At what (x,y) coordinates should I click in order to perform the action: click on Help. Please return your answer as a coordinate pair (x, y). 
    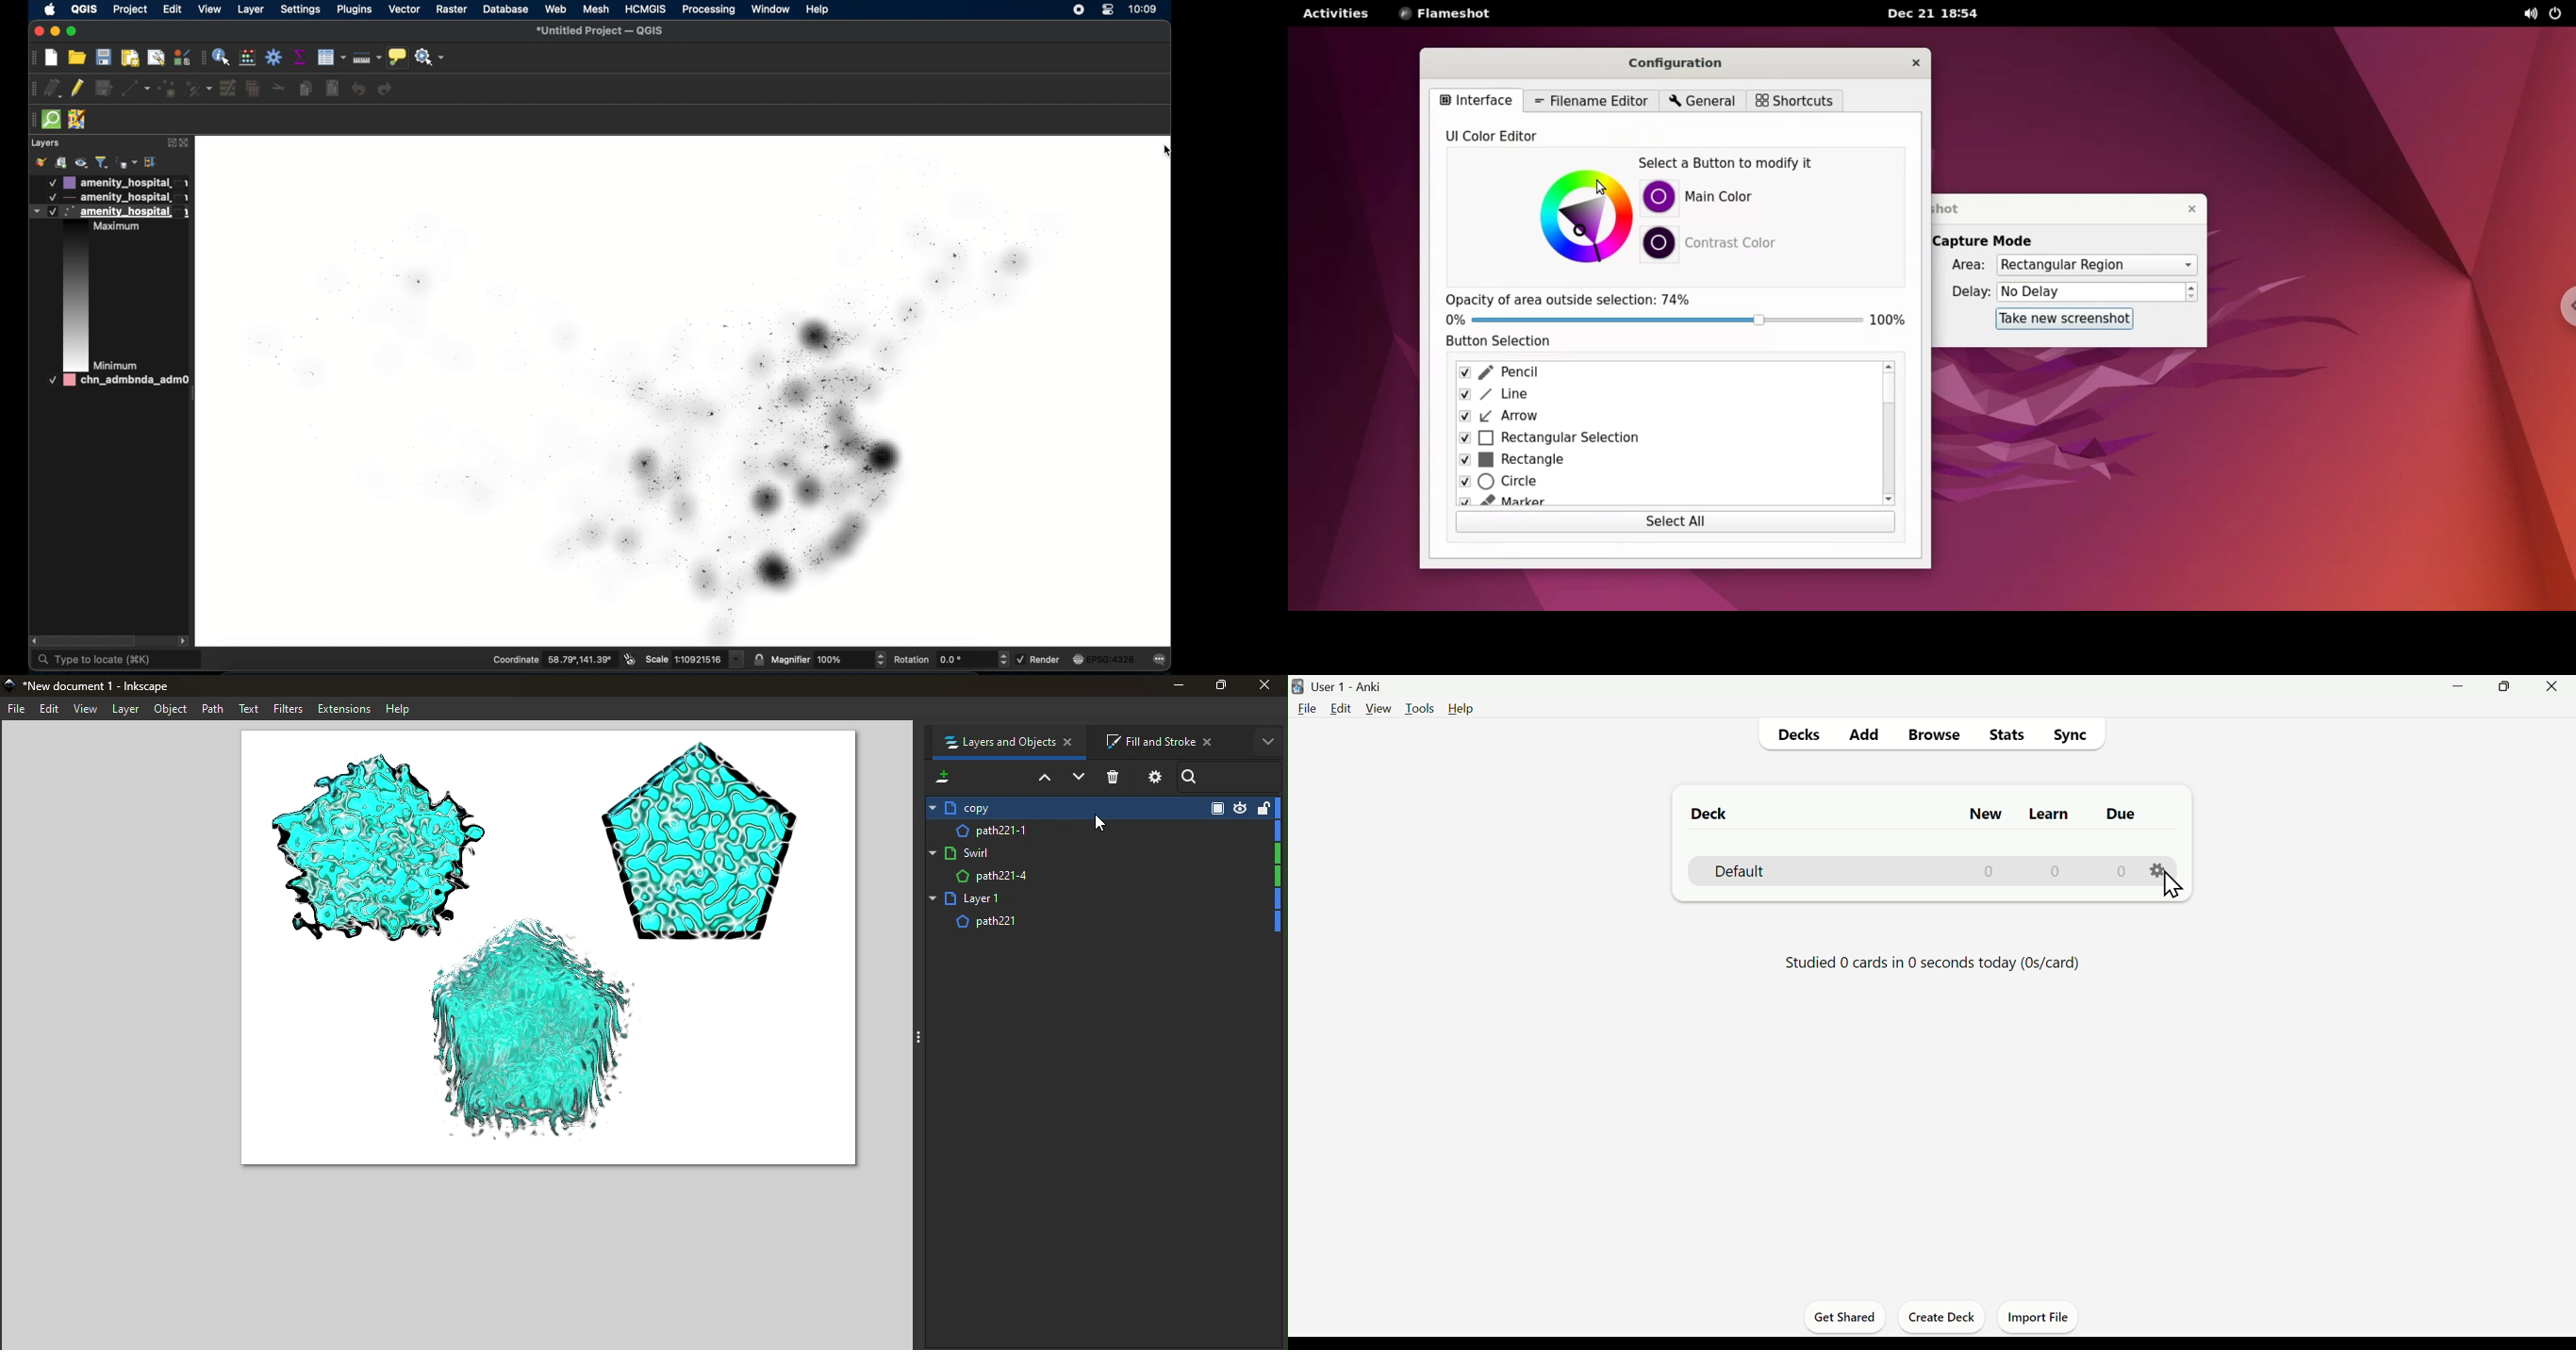
    Looking at the image, I should click on (1459, 709).